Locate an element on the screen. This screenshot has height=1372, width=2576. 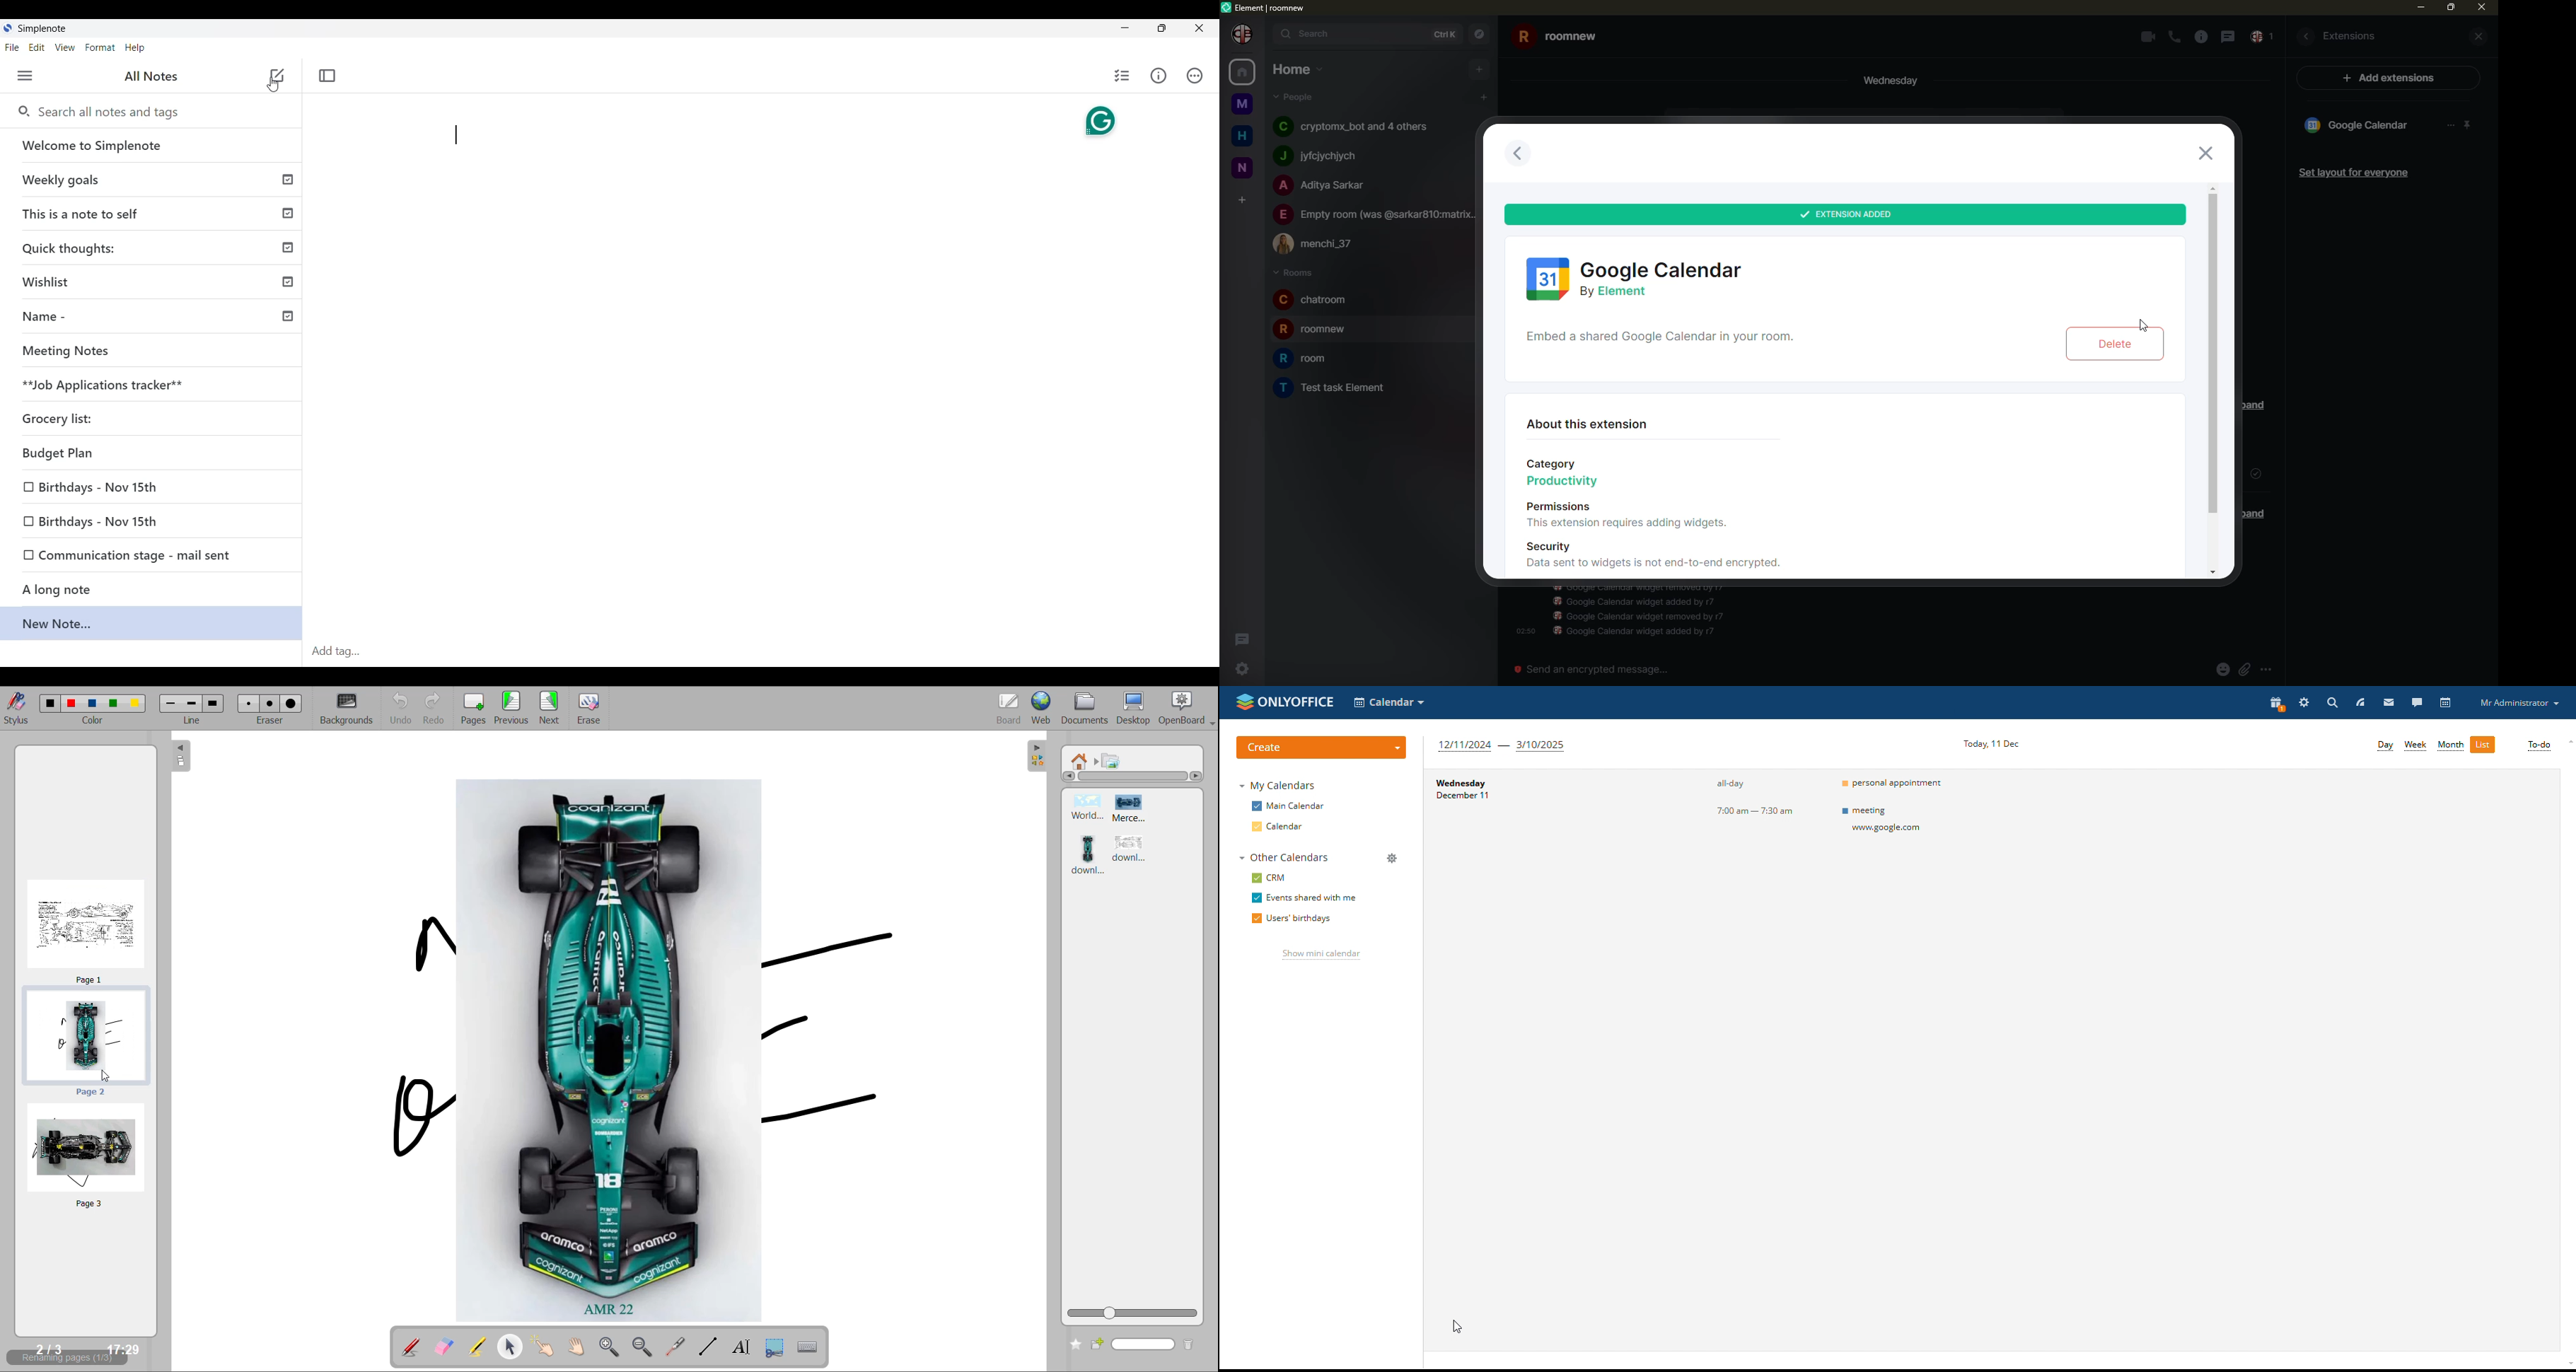
ctrlK is located at coordinates (1445, 33).